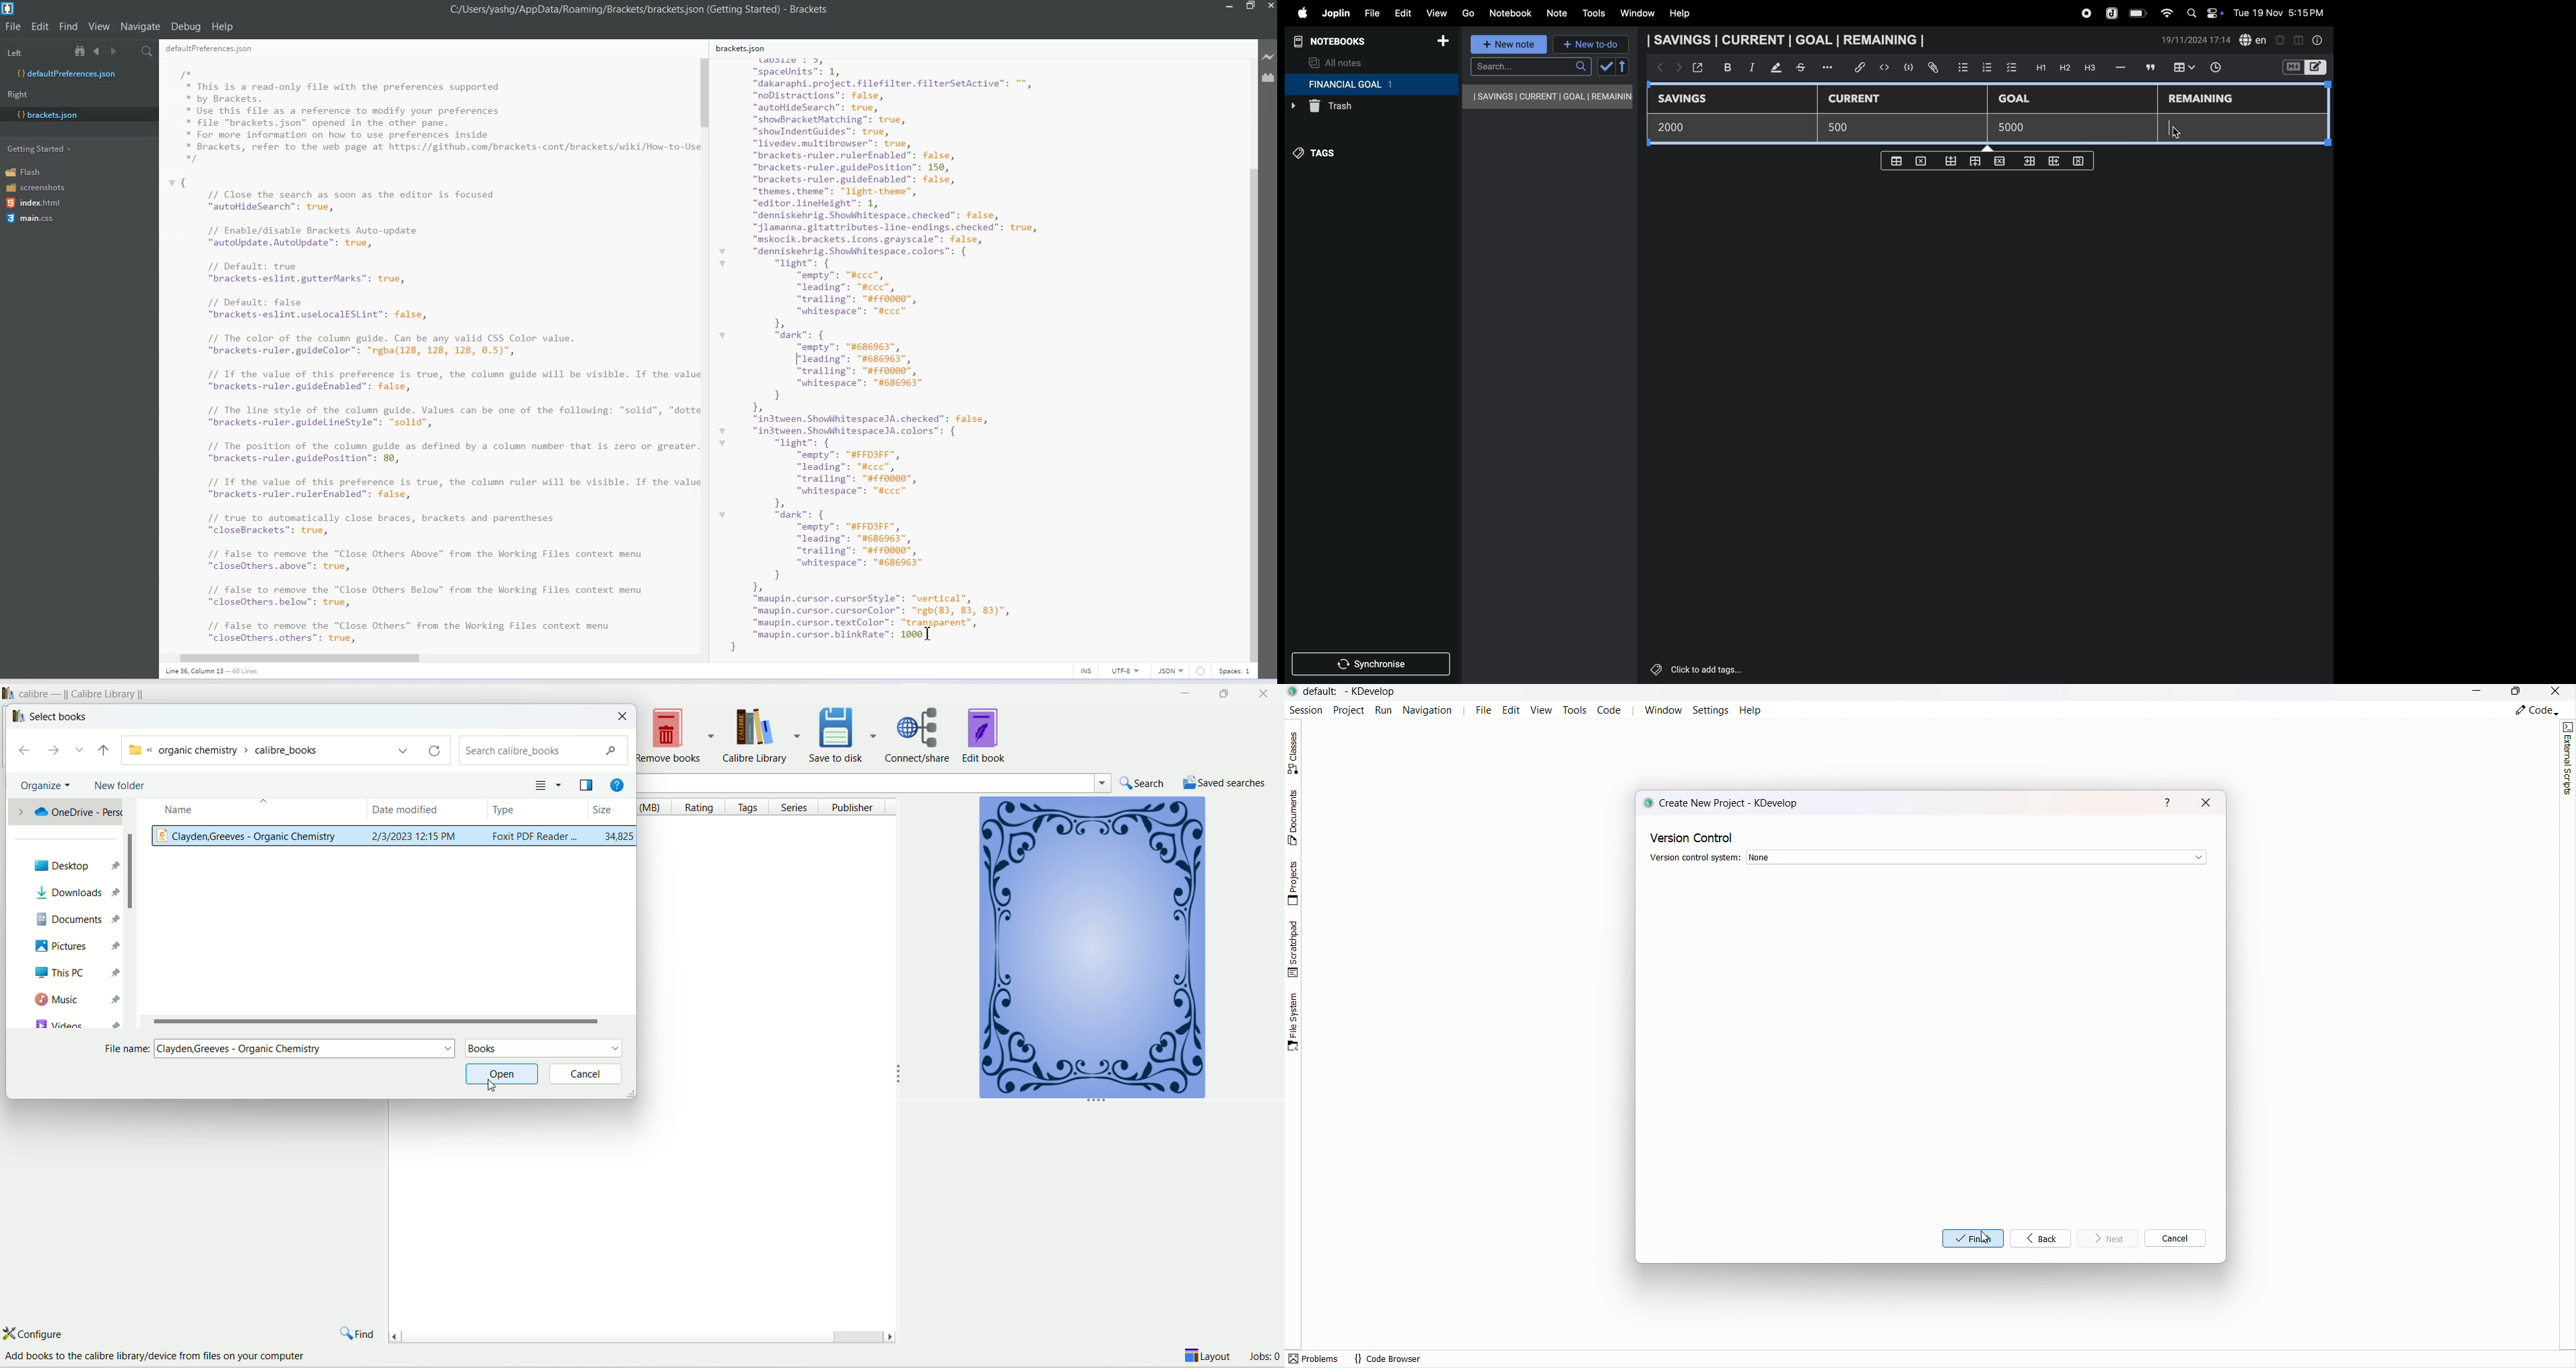 The width and height of the screenshot is (2576, 1372). I want to click on alert, so click(2280, 40).